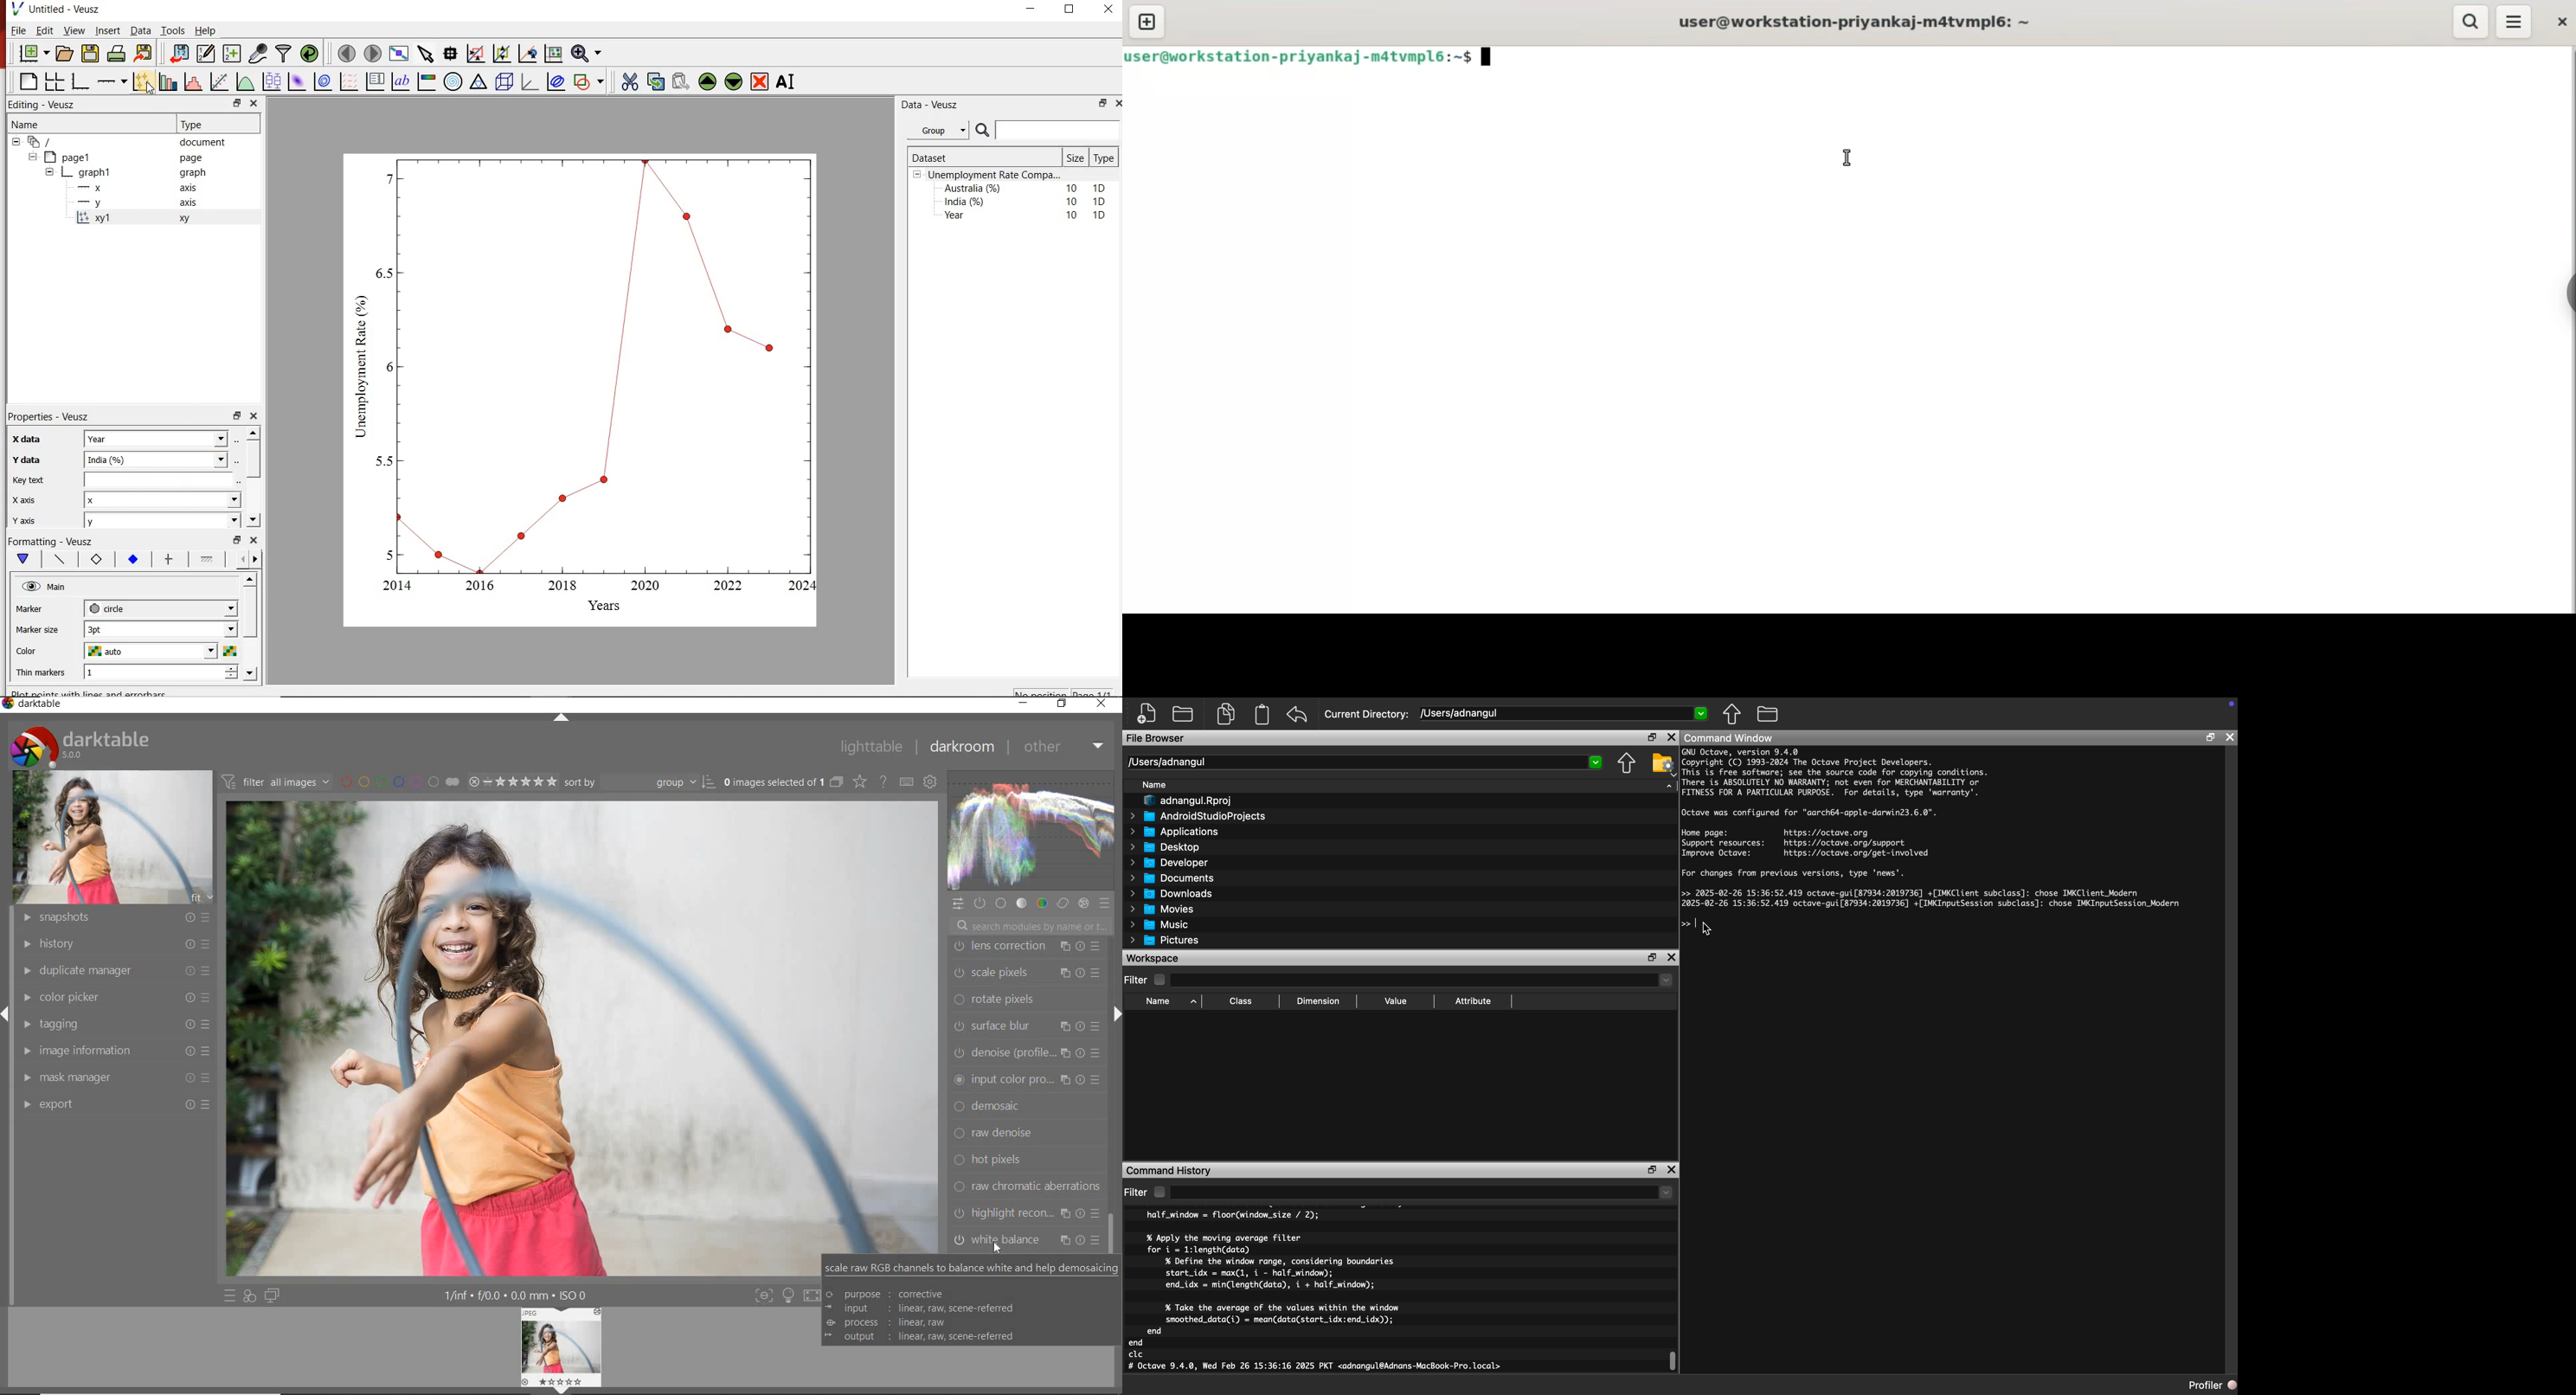 Image resolution: width=2576 pixels, height=1400 pixels. What do you see at coordinates (1025, 1082) in the screenshot?
I see `vignetting` at bounding box center [1025, 1082].